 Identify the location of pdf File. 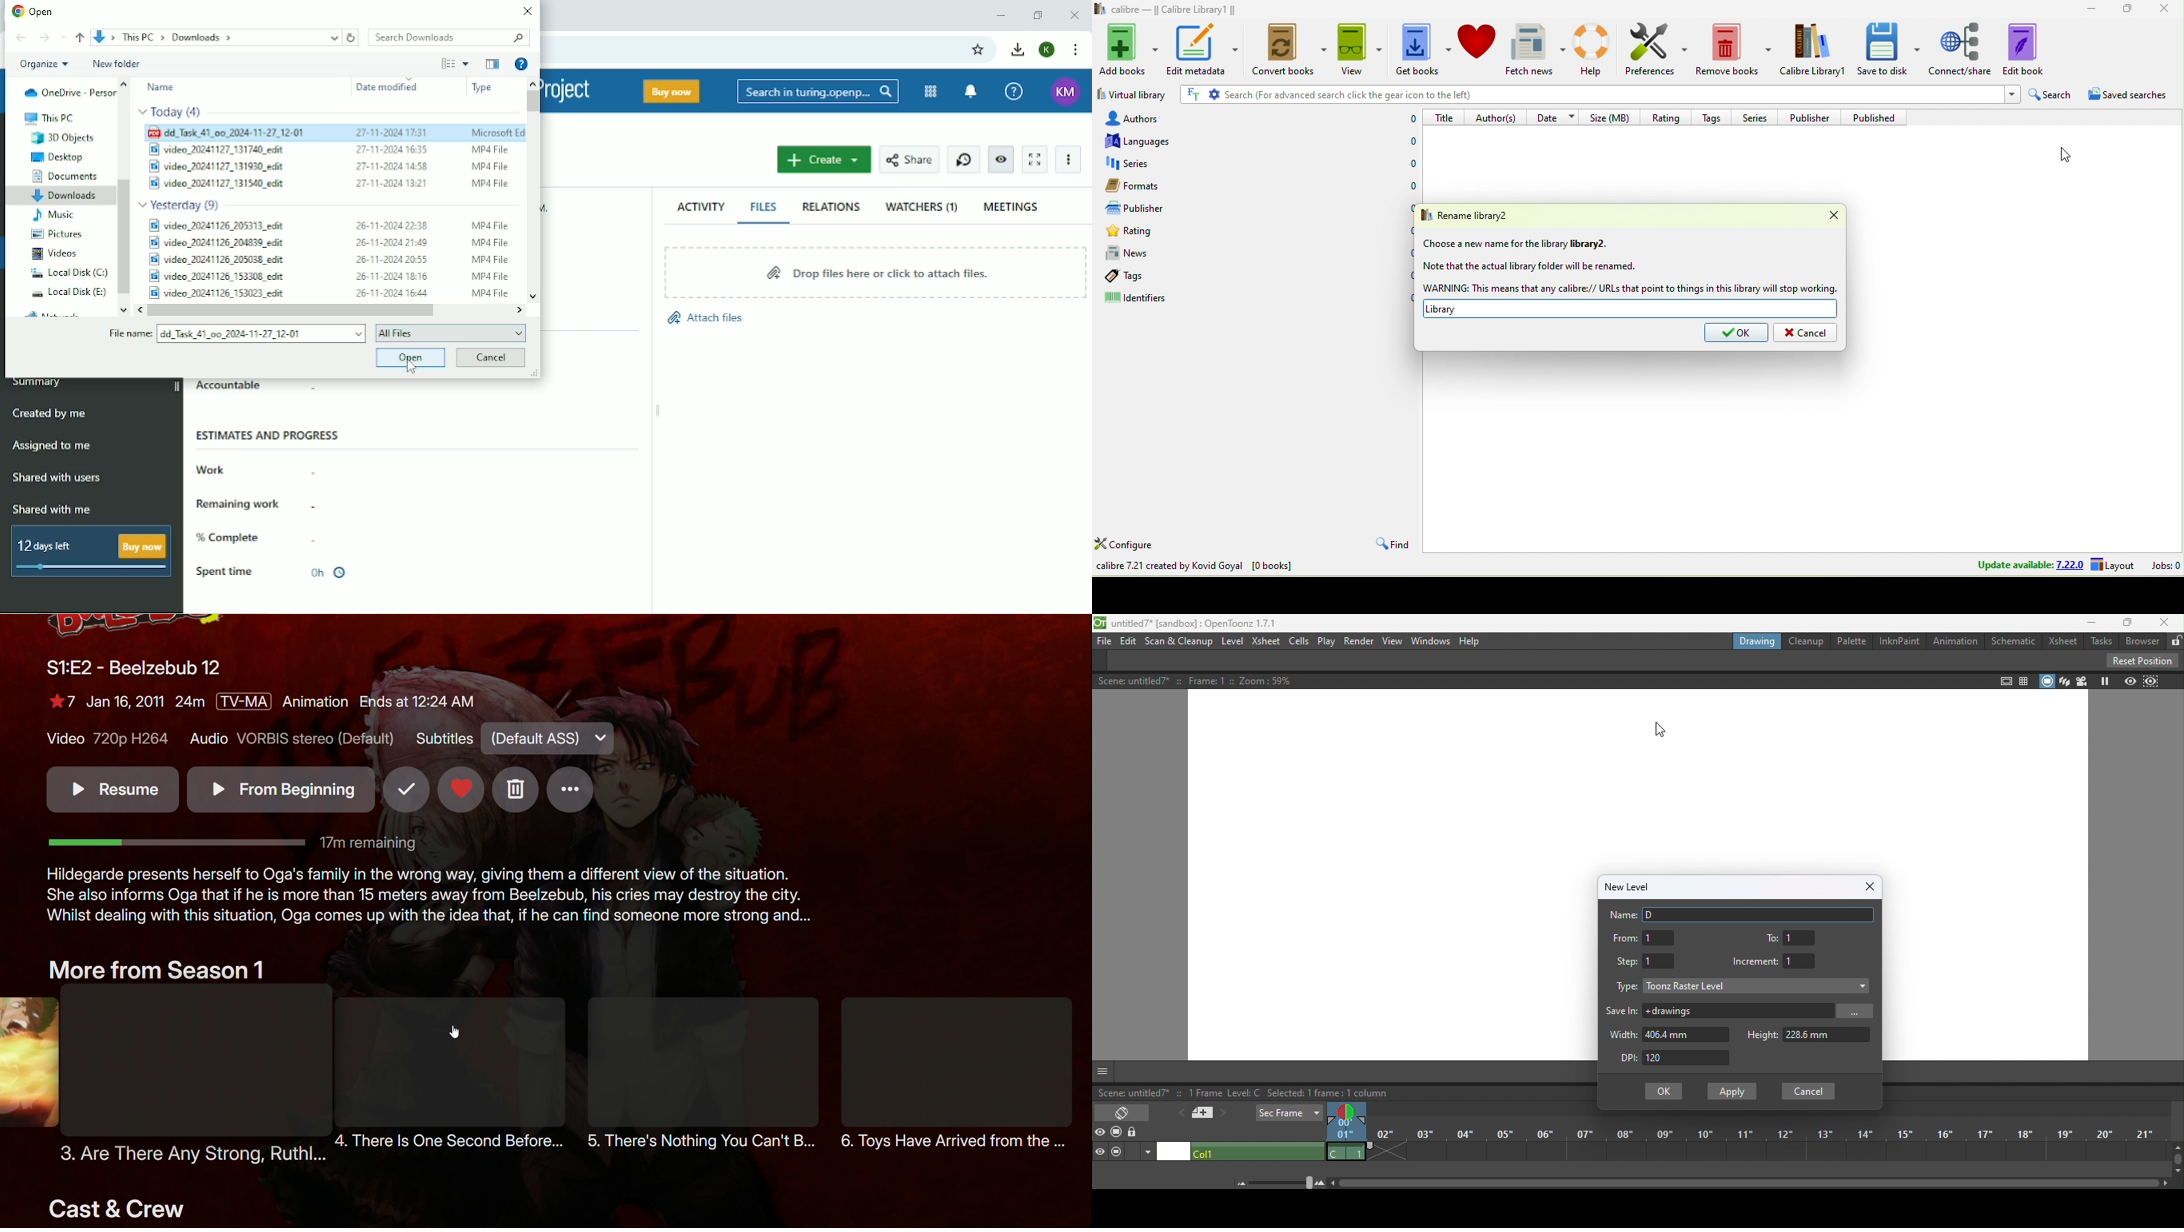
(335, 133).